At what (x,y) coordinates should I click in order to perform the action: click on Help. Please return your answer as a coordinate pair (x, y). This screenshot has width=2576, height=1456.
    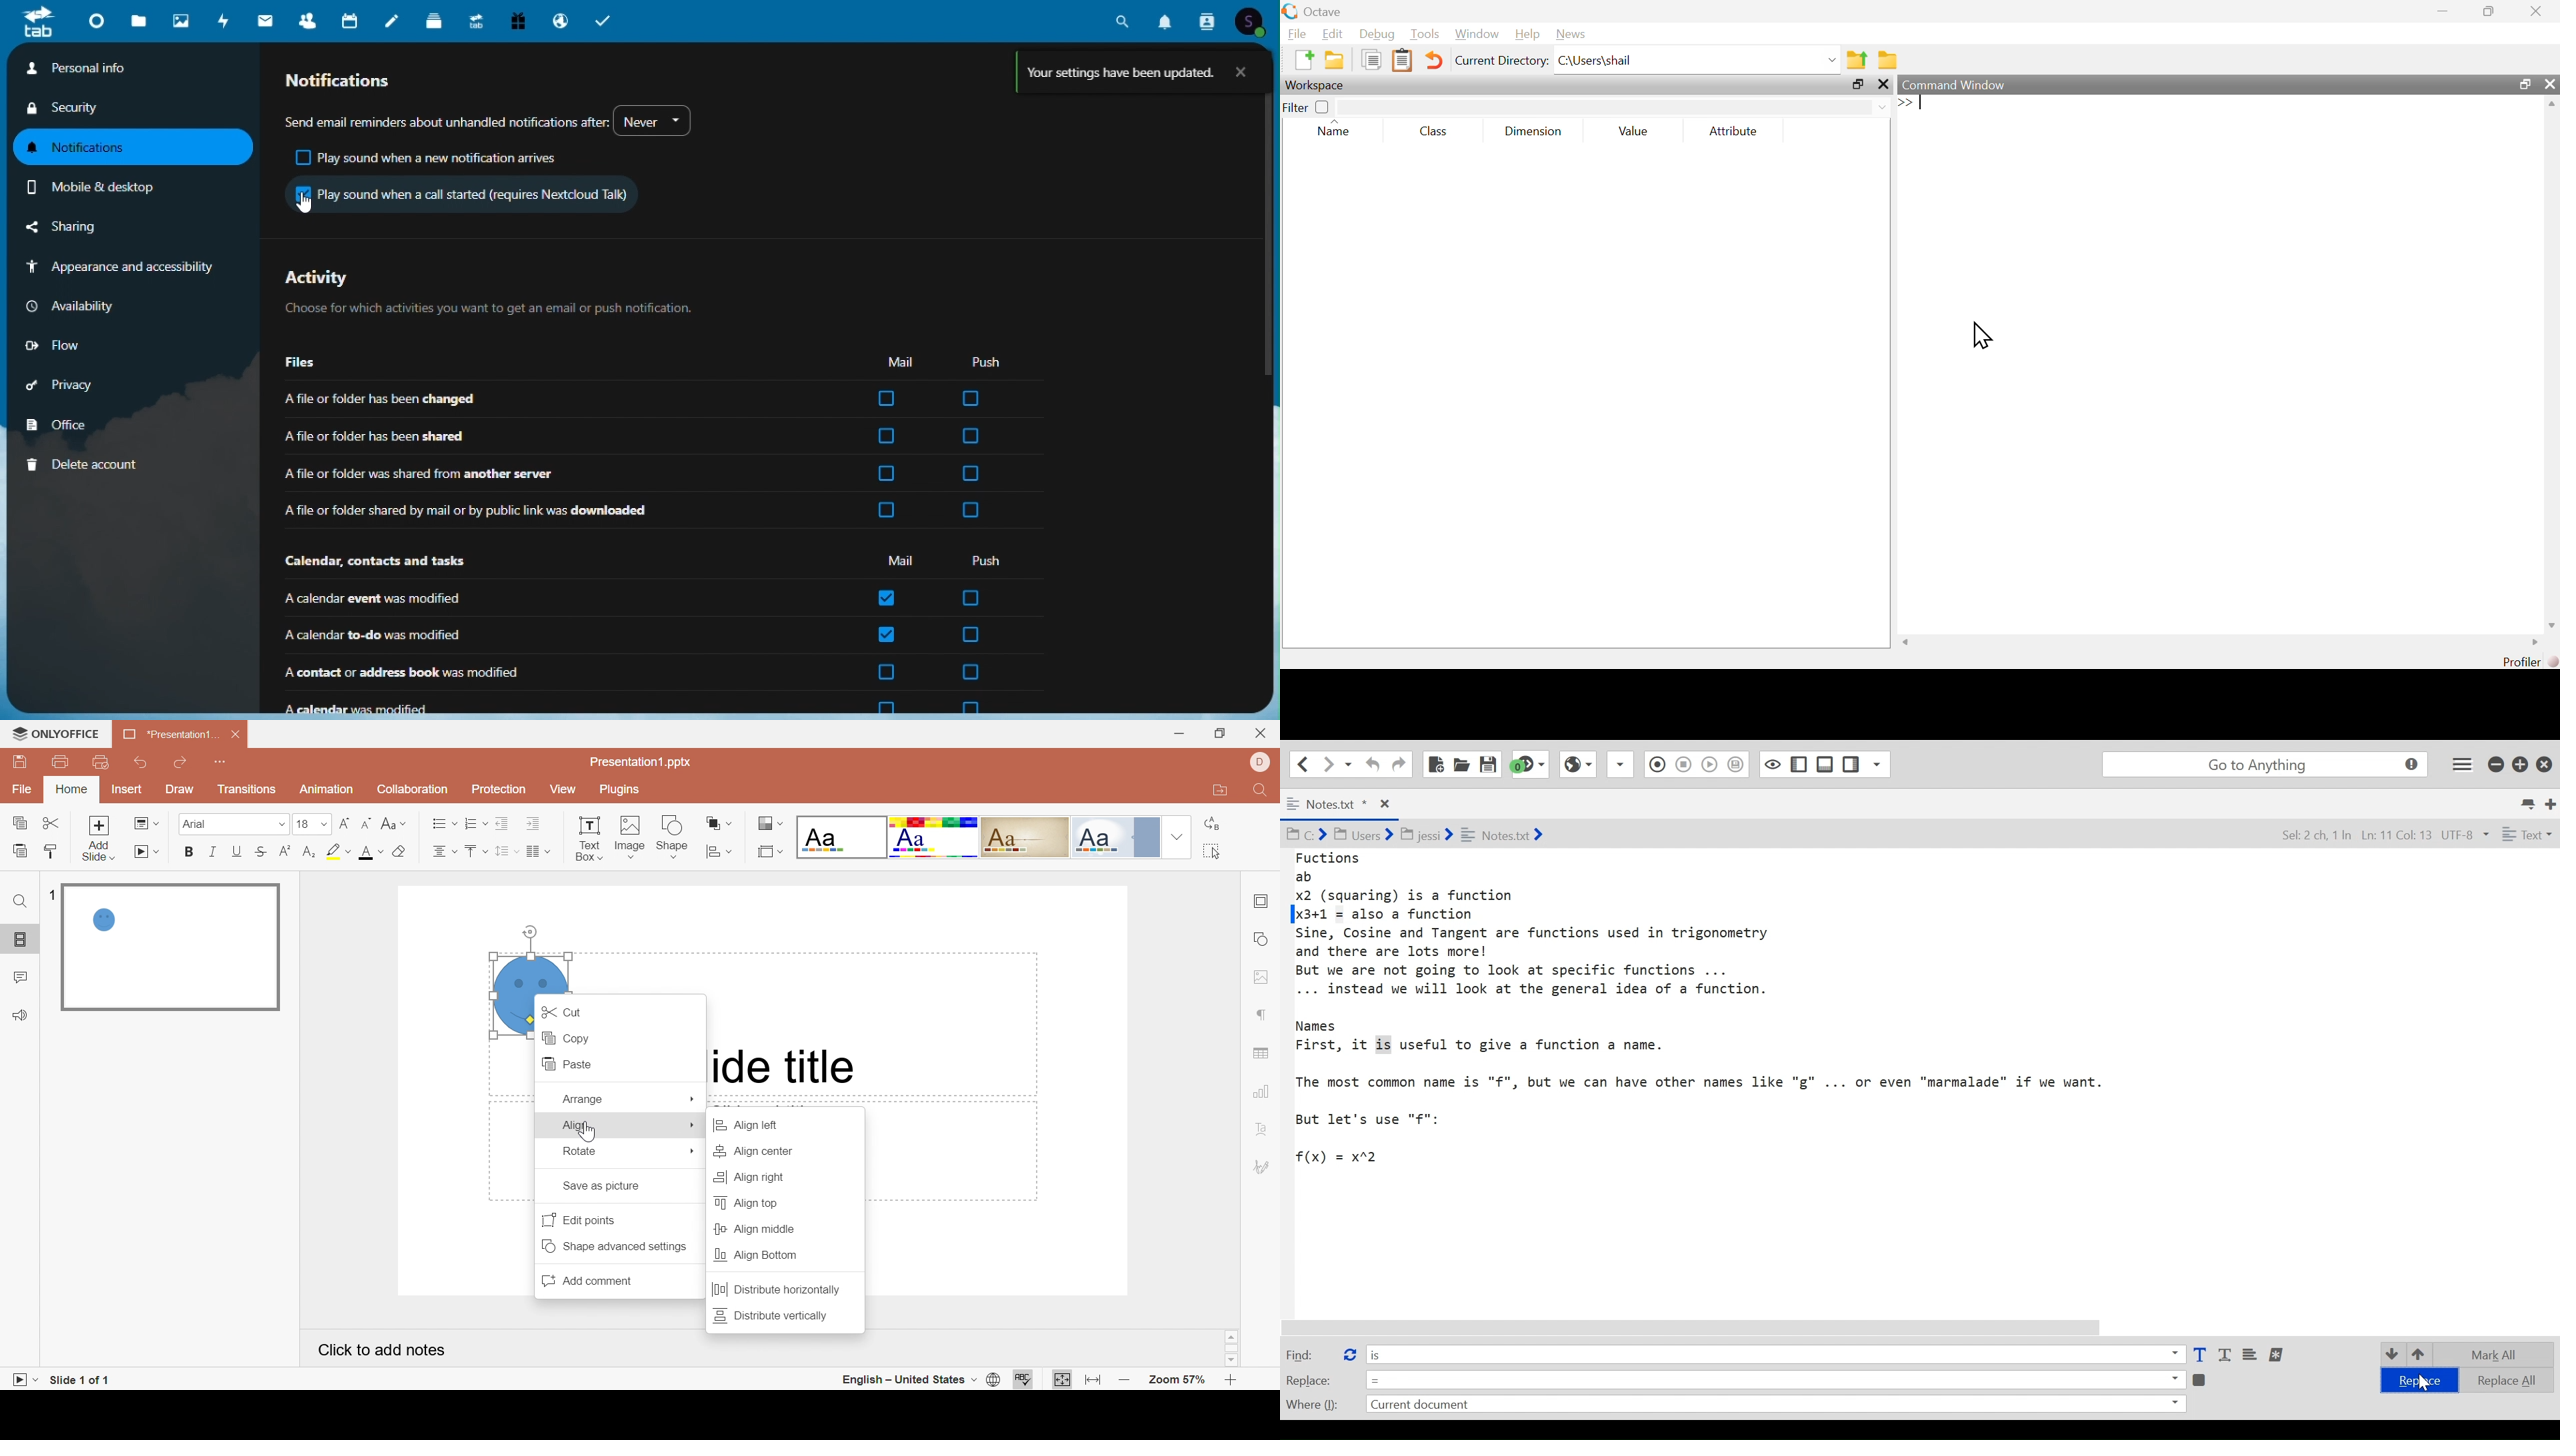
    Looking at the image, I should click on (1525, 35).